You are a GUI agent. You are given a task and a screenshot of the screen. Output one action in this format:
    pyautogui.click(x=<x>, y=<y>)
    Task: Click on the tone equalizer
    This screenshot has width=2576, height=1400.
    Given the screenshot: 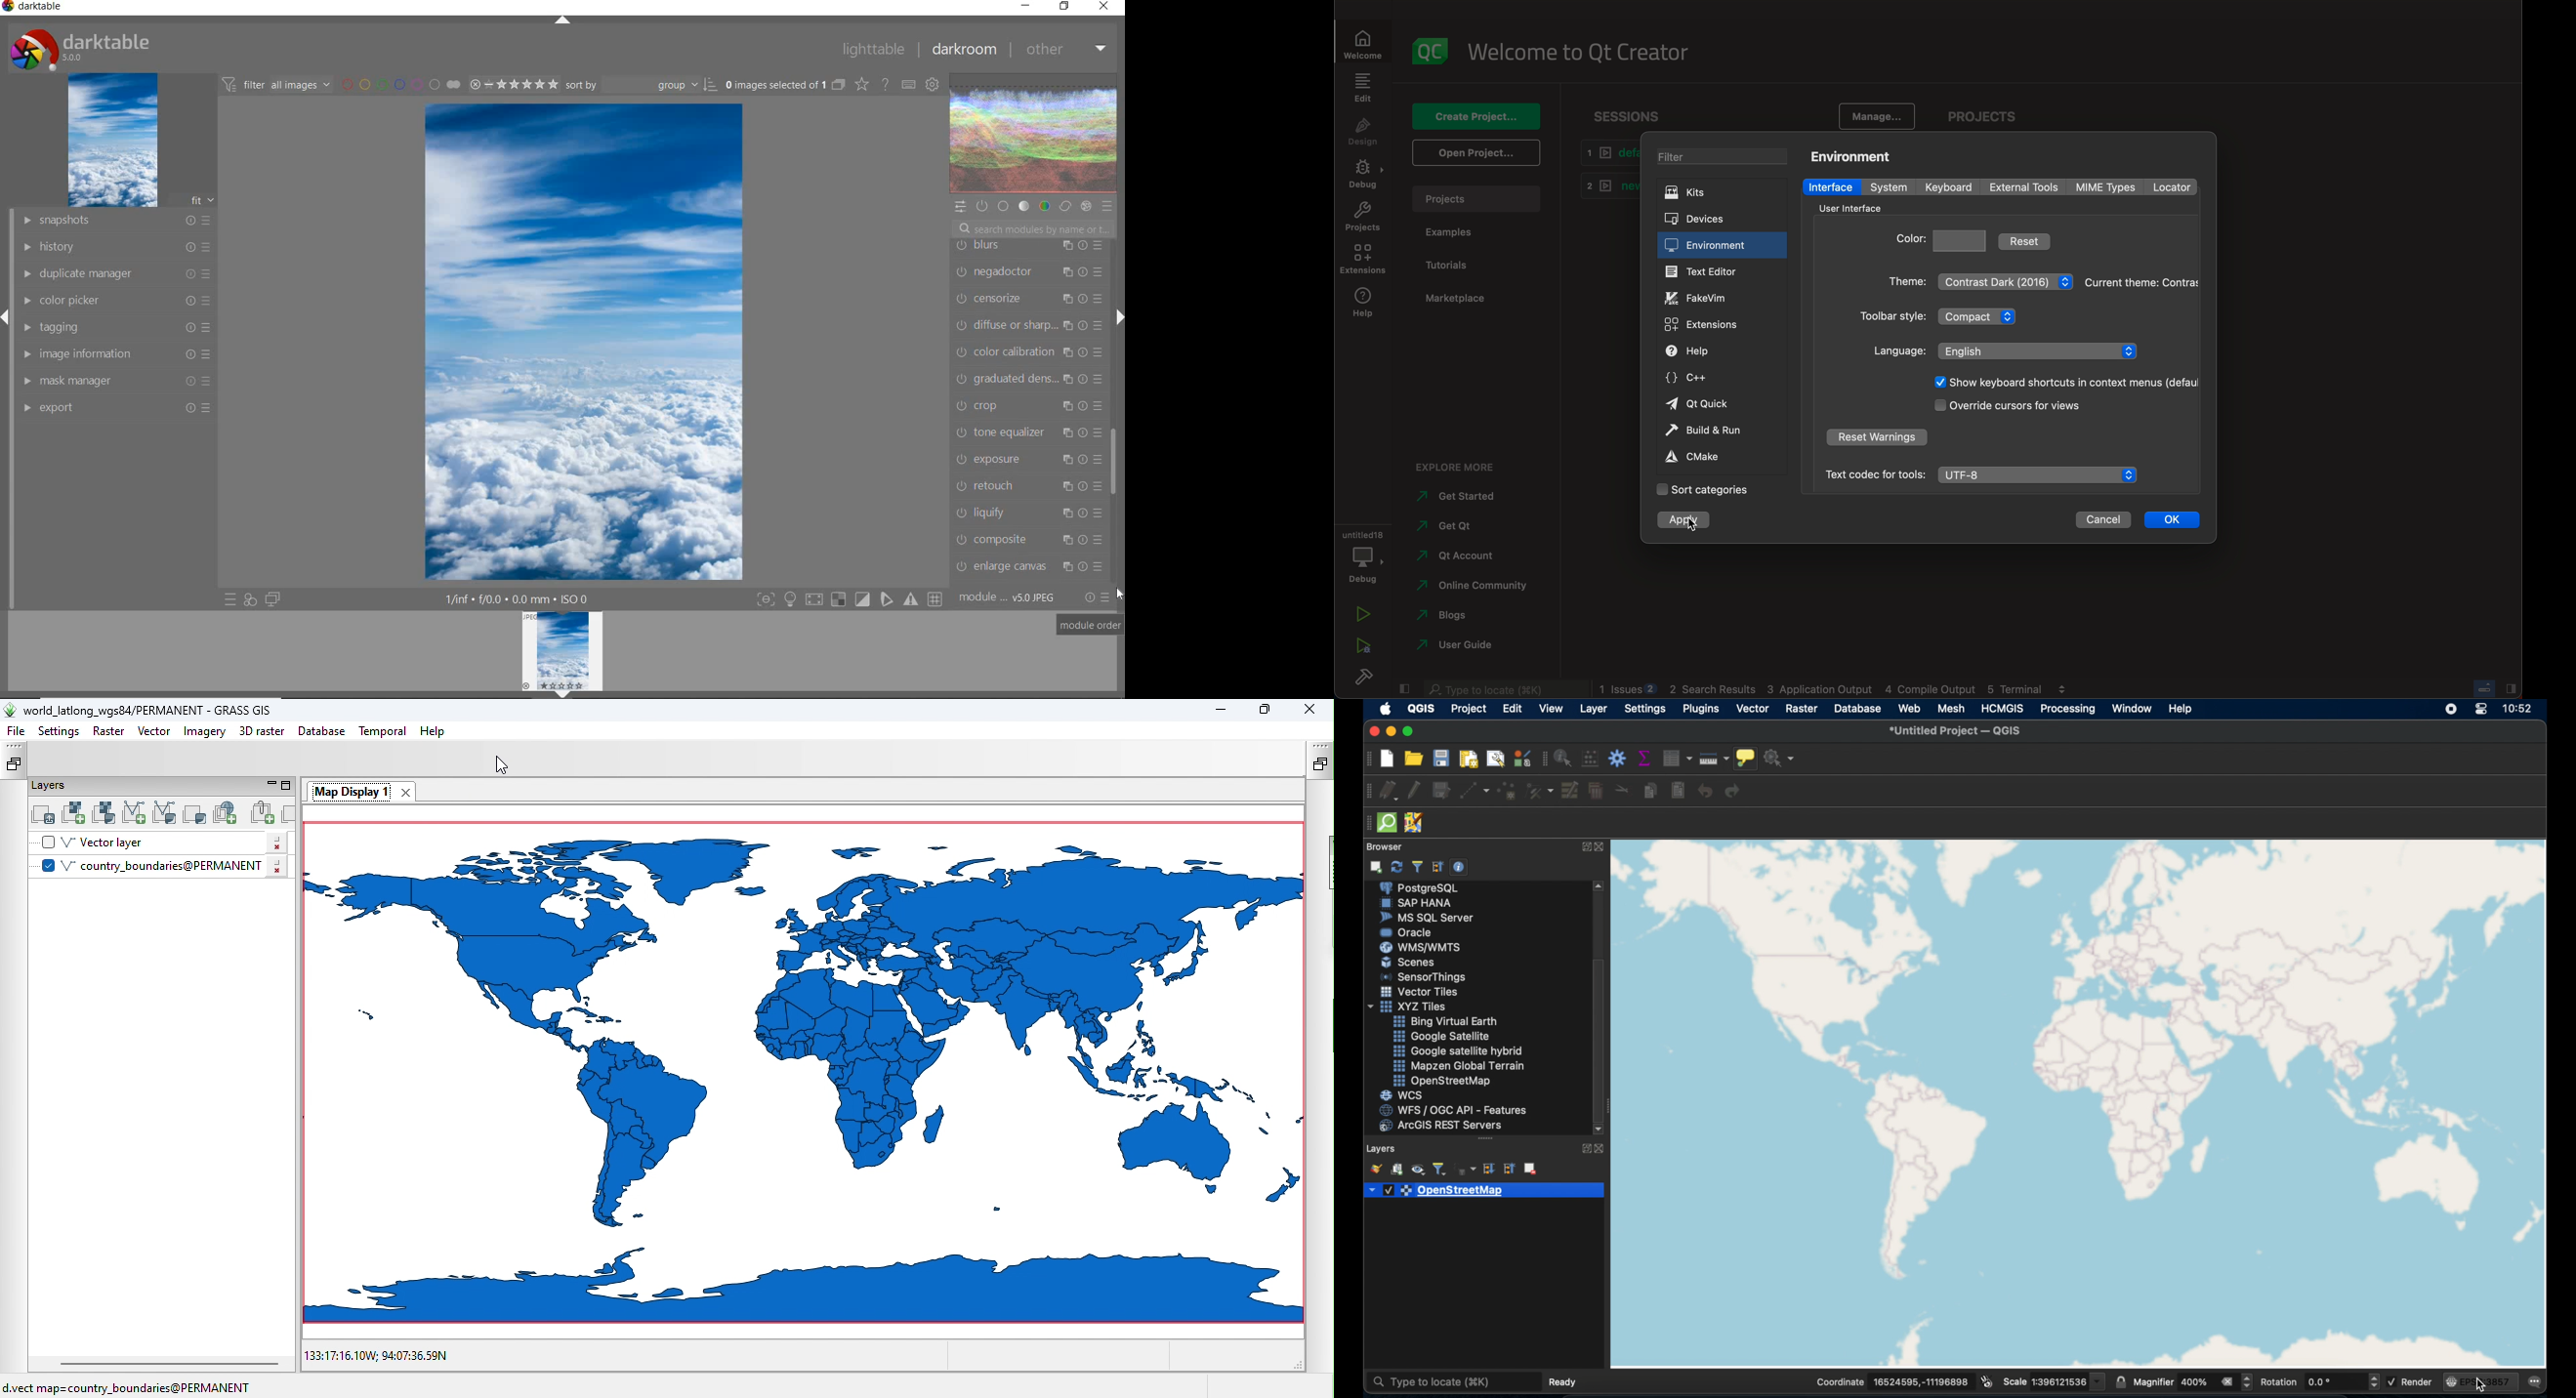 What is the action you would take?
    pyautogui.click(x=1027, y=431)
    